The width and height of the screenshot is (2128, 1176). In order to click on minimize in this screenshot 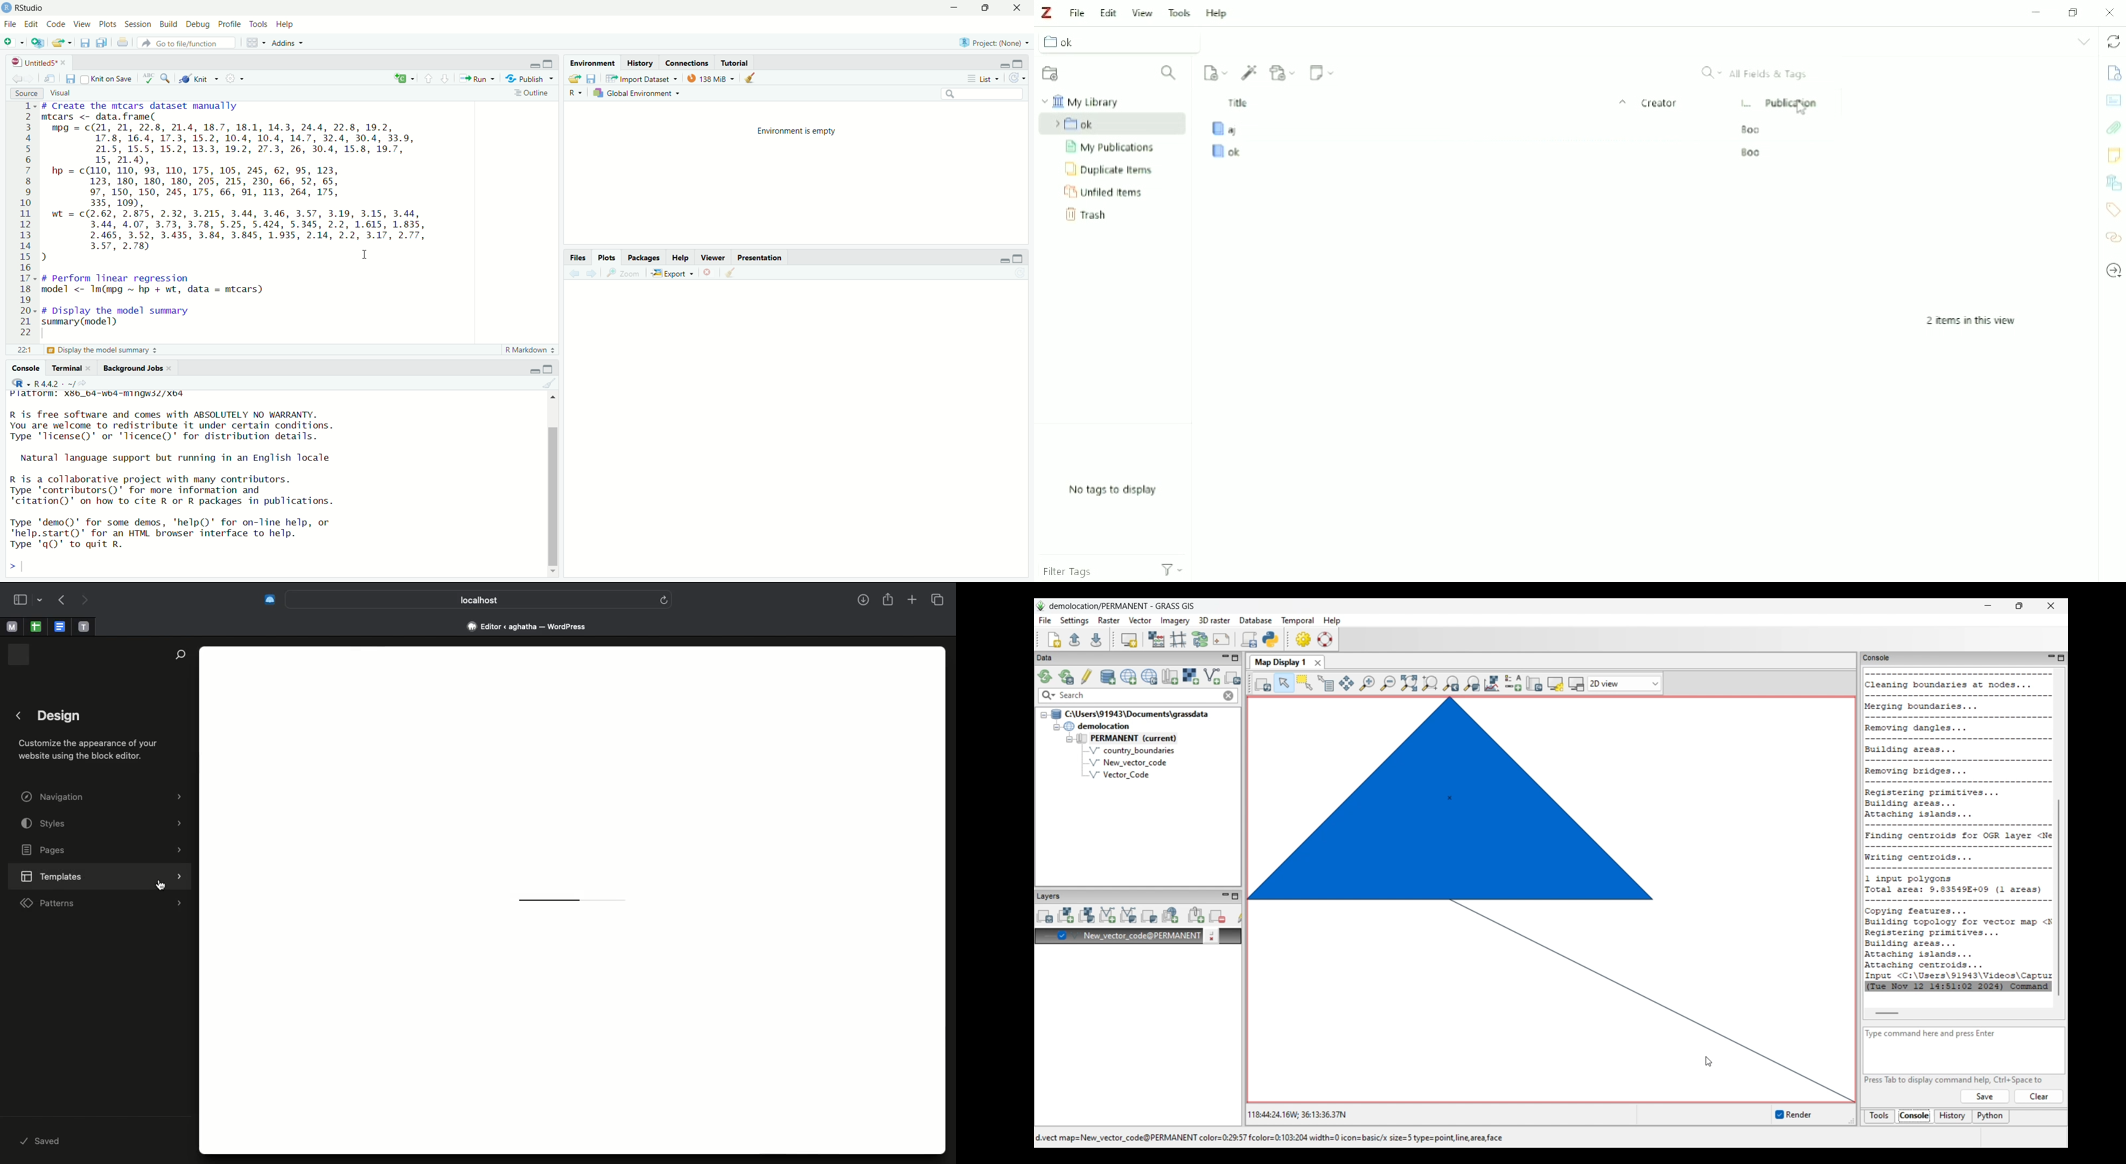, I will do `click(535, 370)`.